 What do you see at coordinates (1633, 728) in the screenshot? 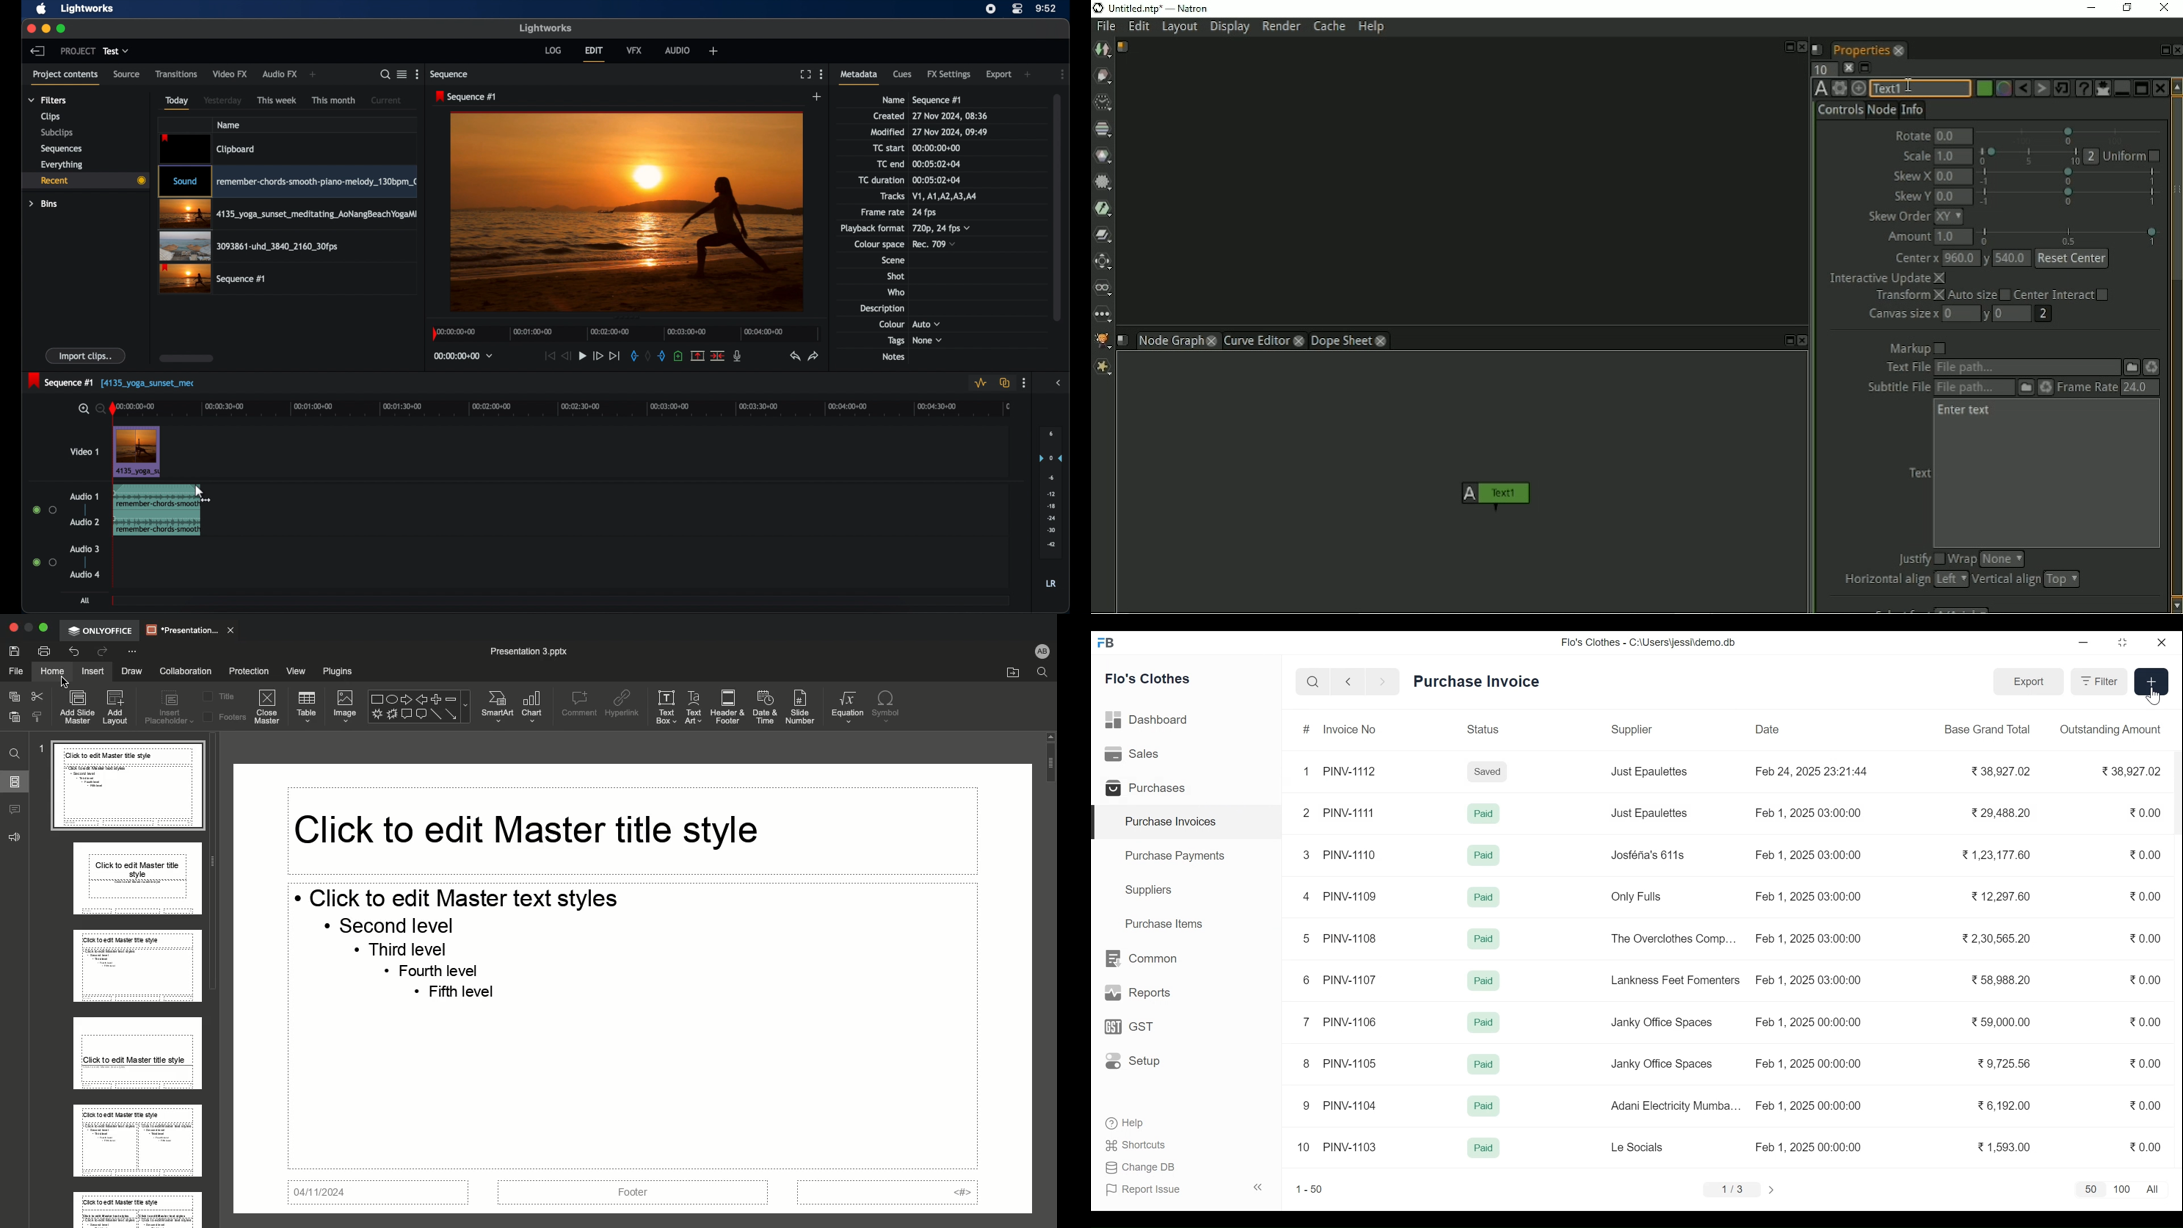
I see `Supplier` at bounding box center [1633, 728].